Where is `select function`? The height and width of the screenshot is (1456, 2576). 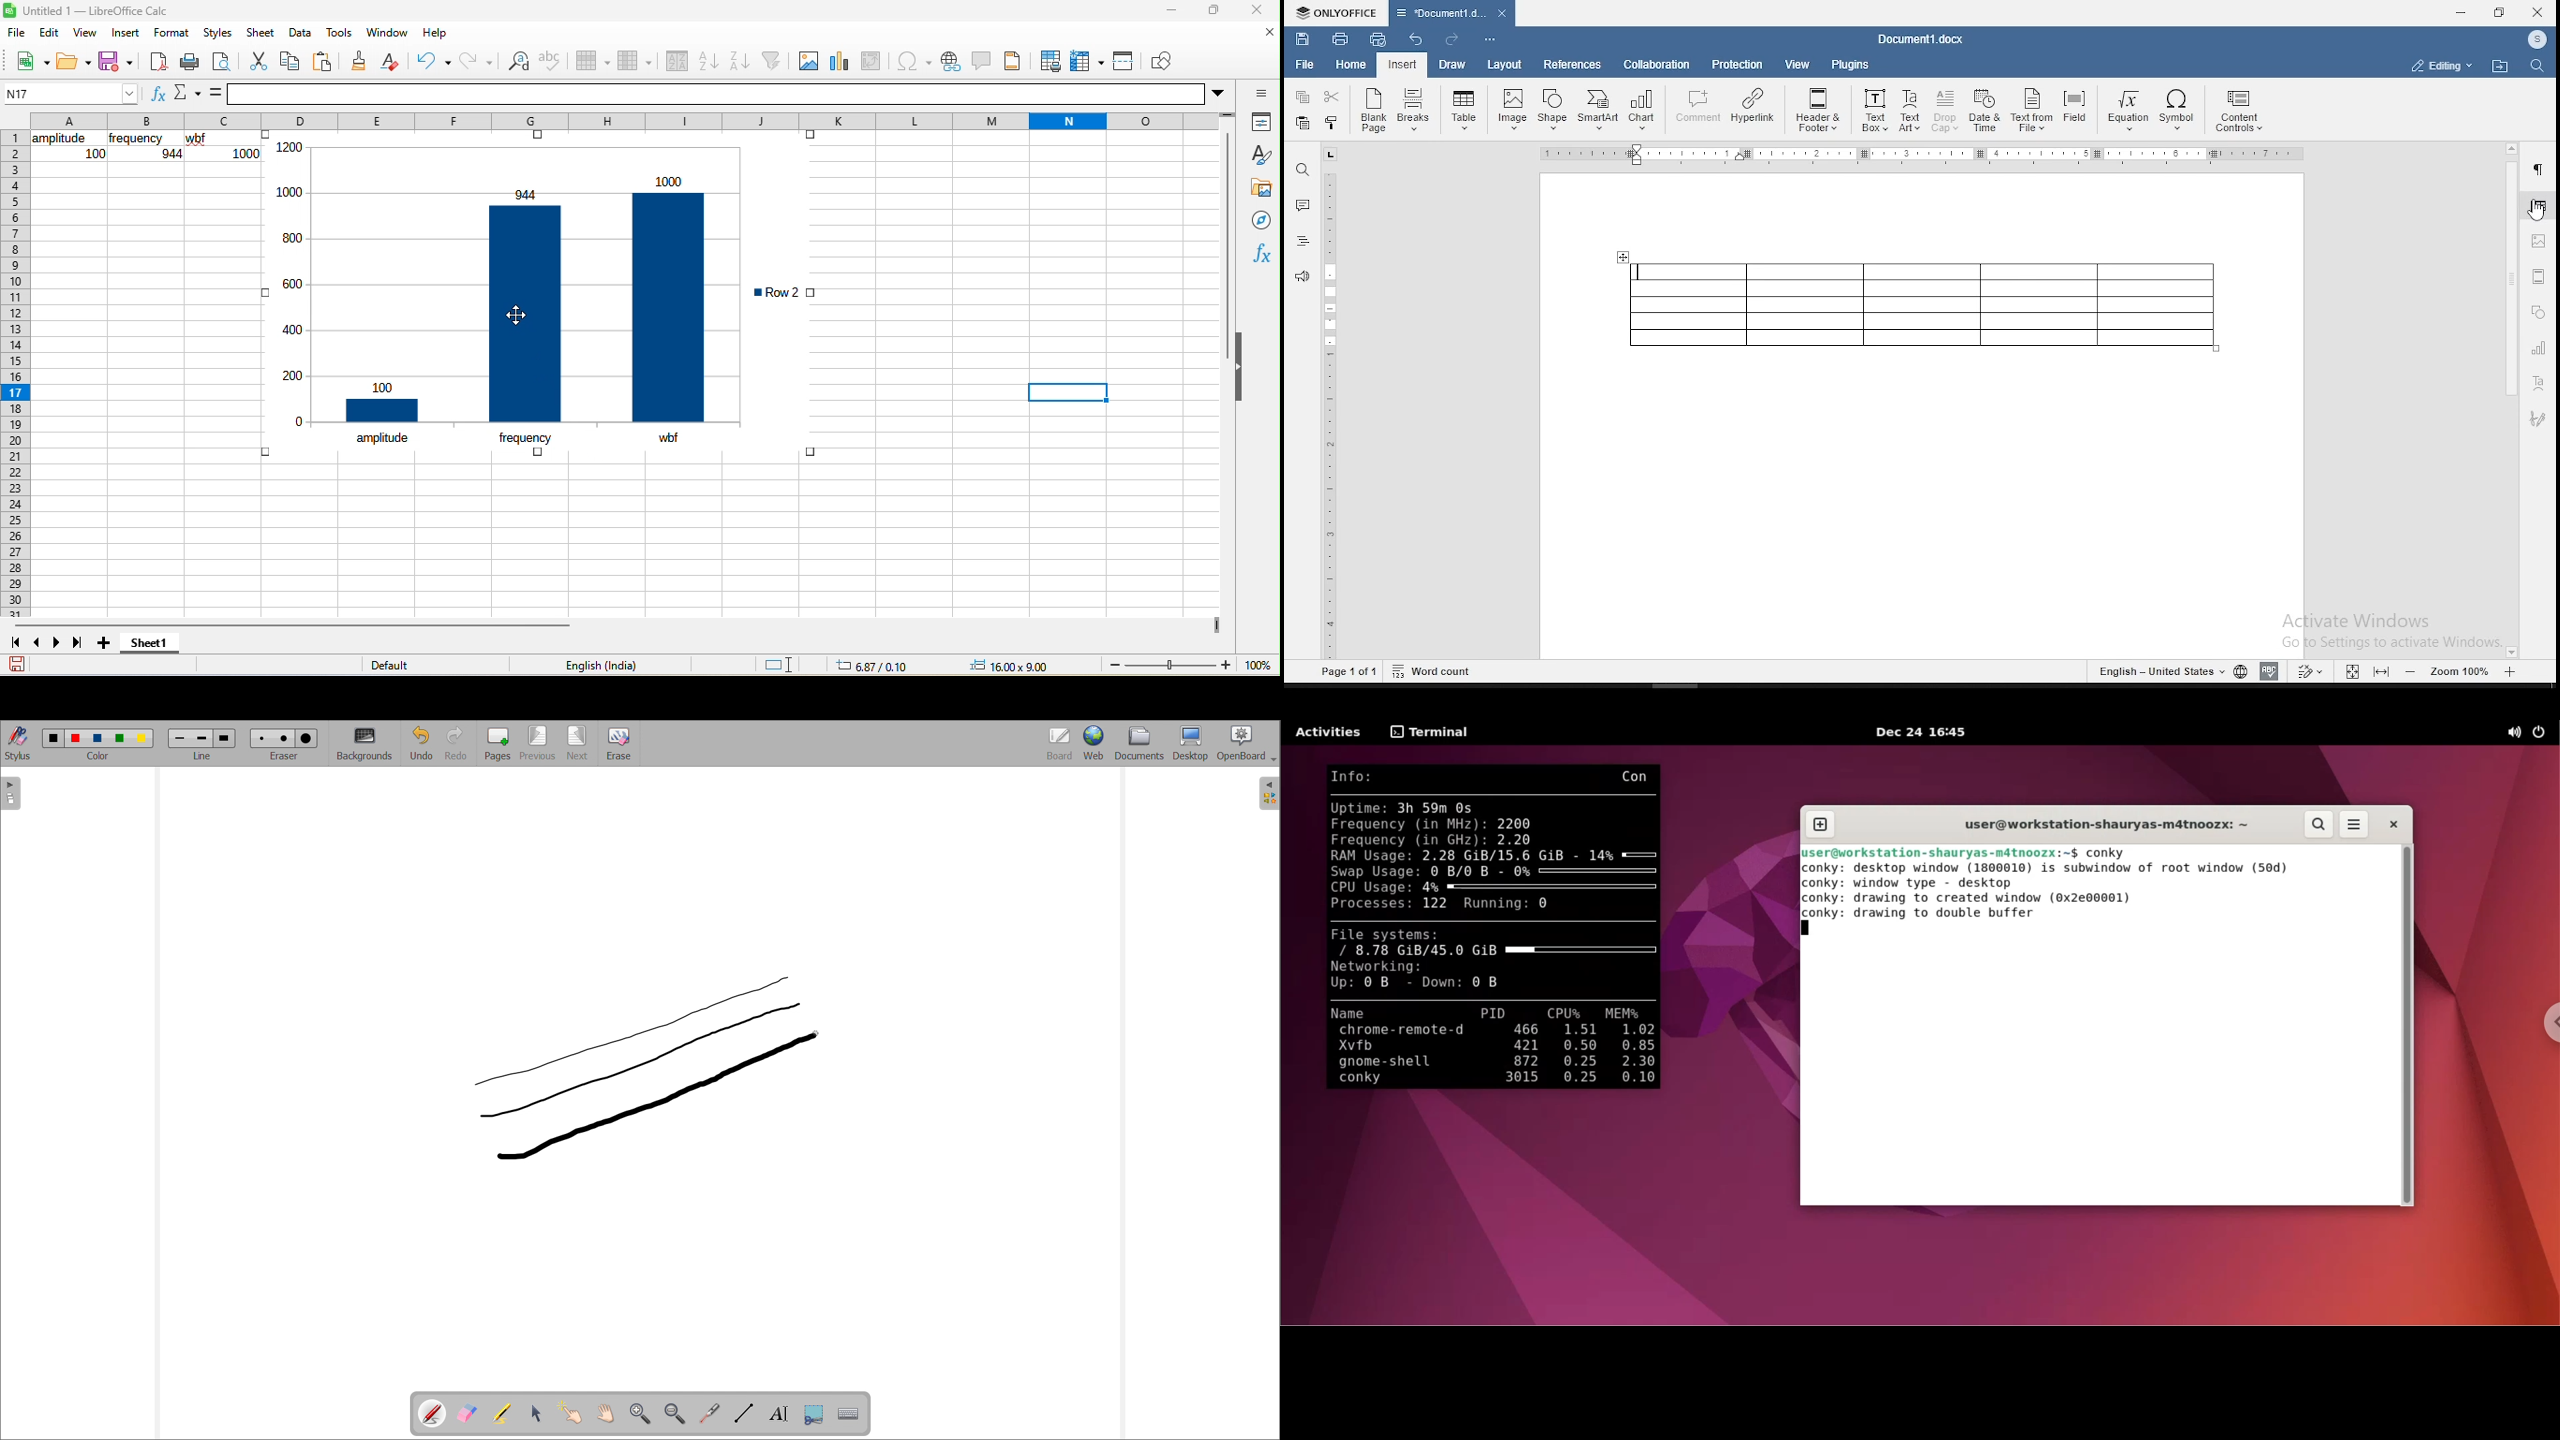 select function is located at coordinates (186, 95).